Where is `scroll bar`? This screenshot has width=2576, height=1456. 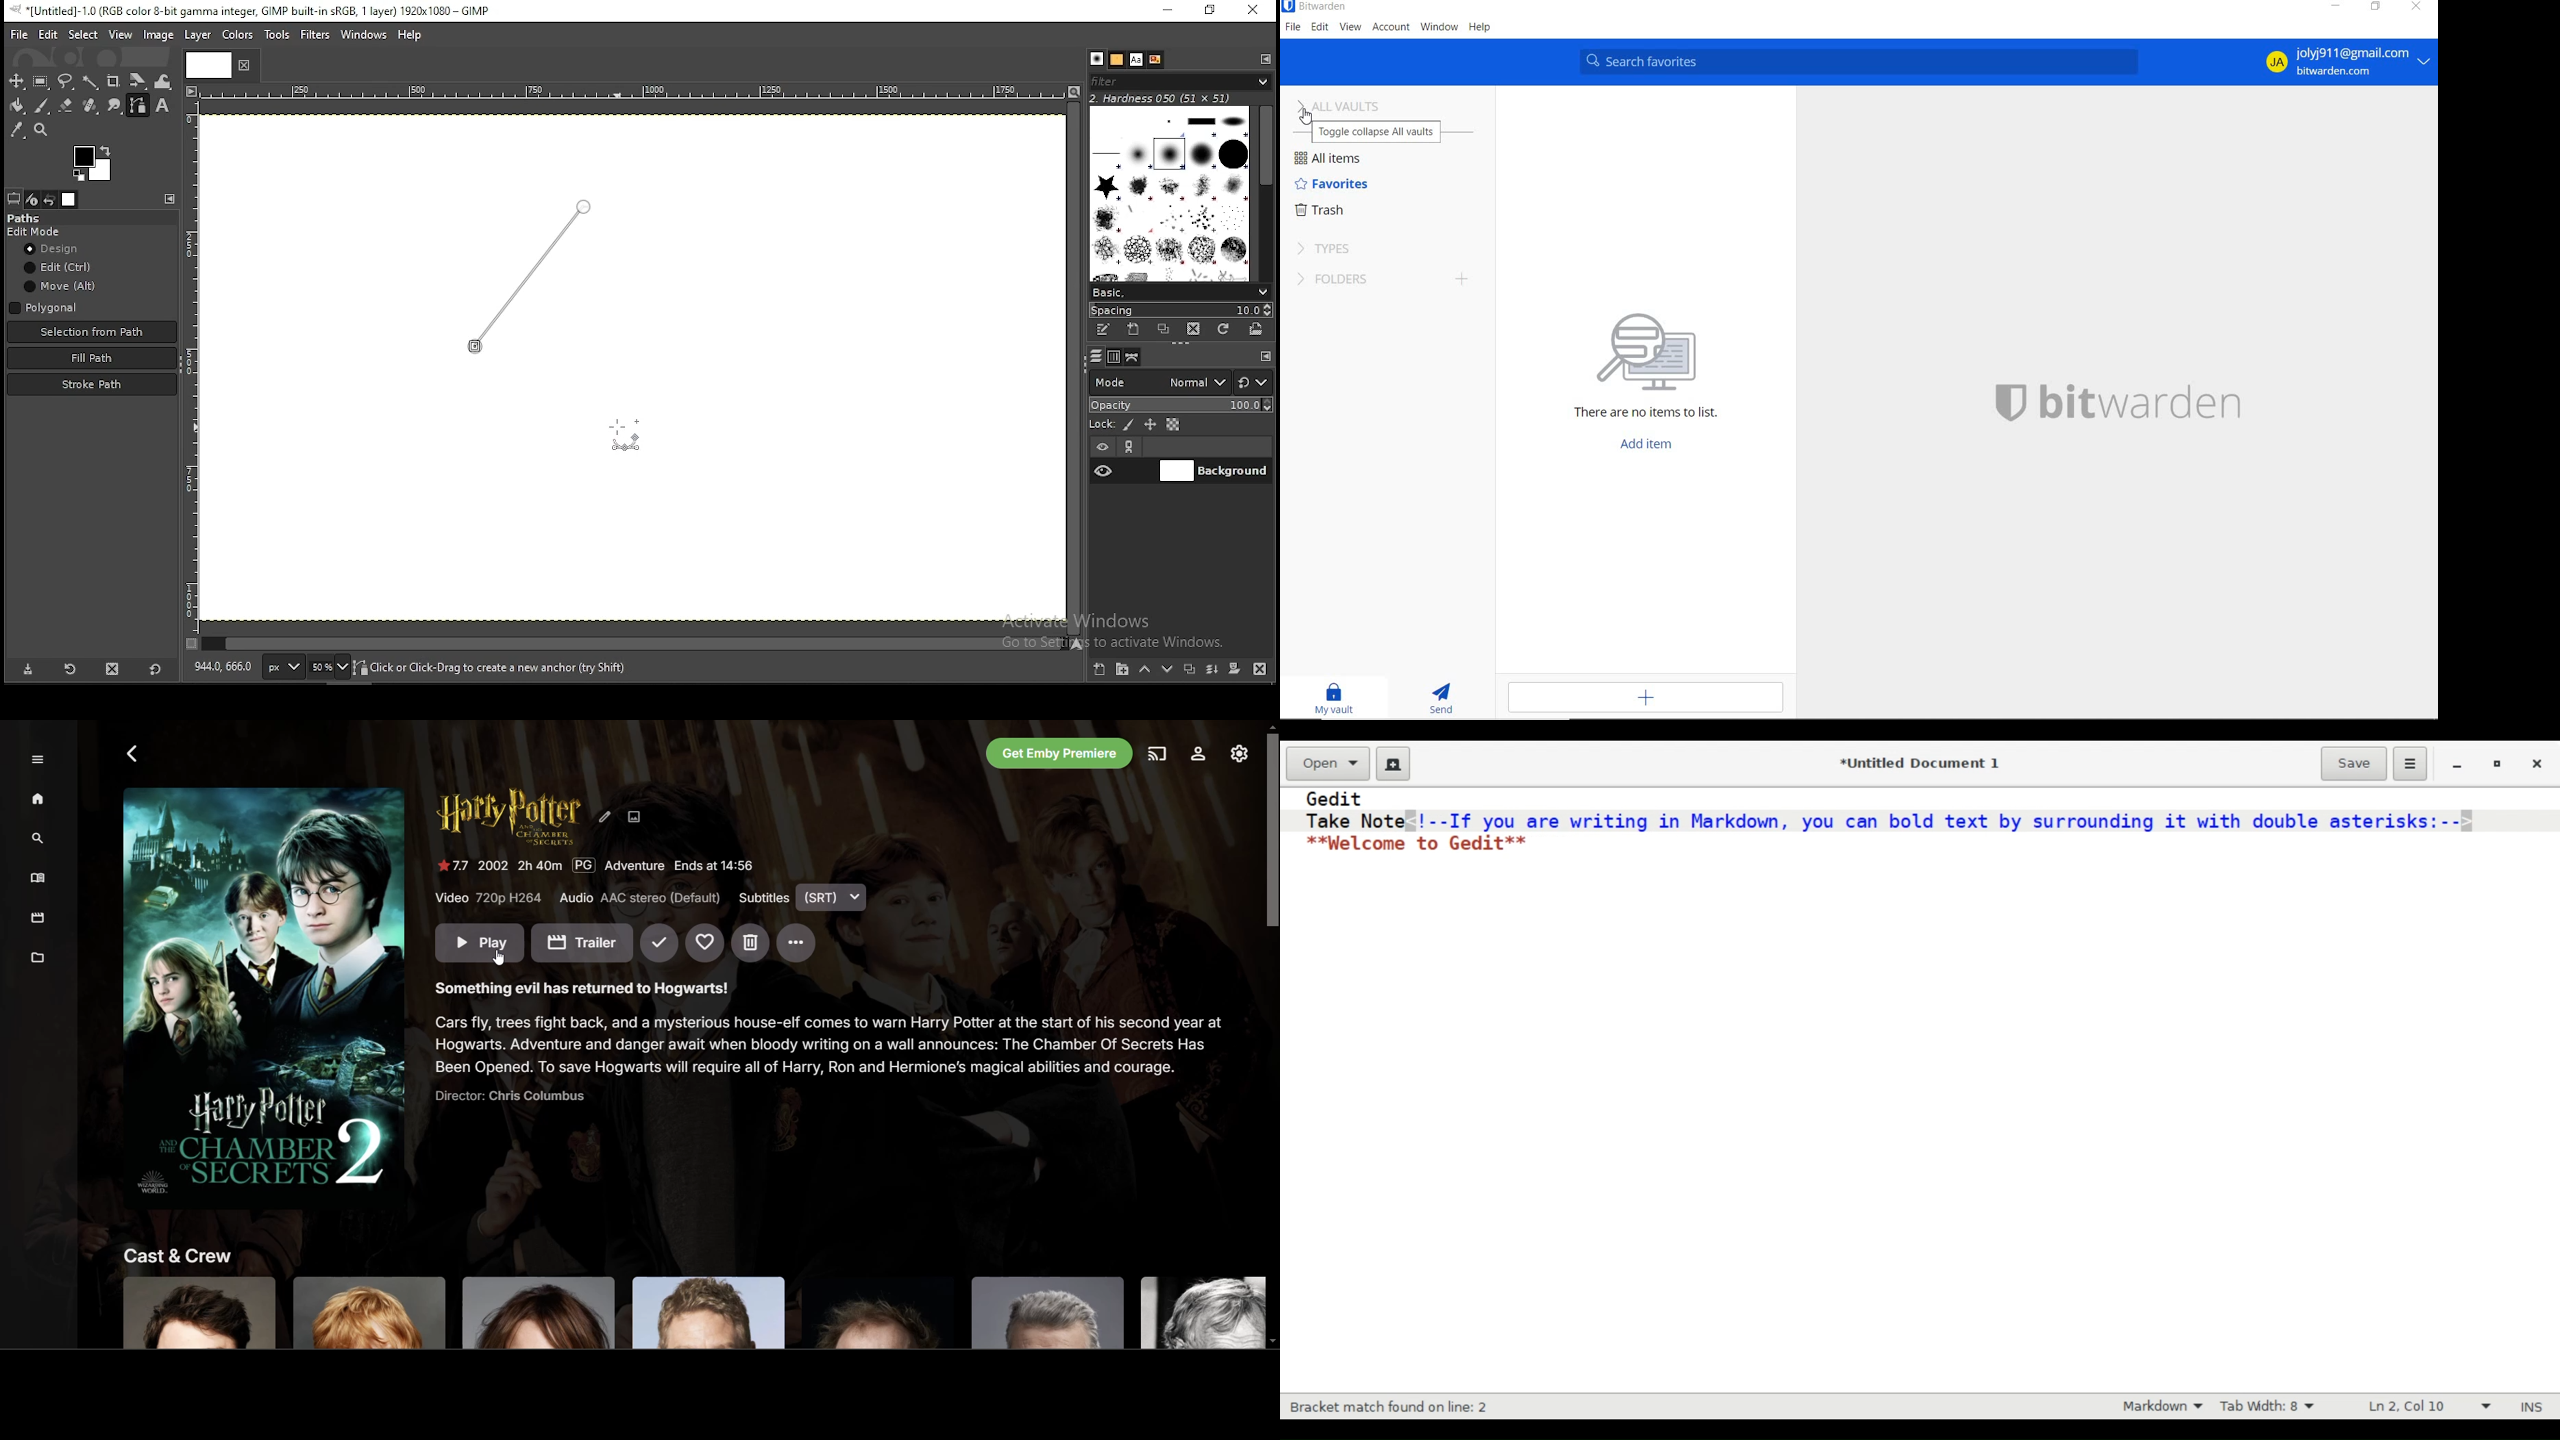 scroll bar is located at coordinates (632, 645).